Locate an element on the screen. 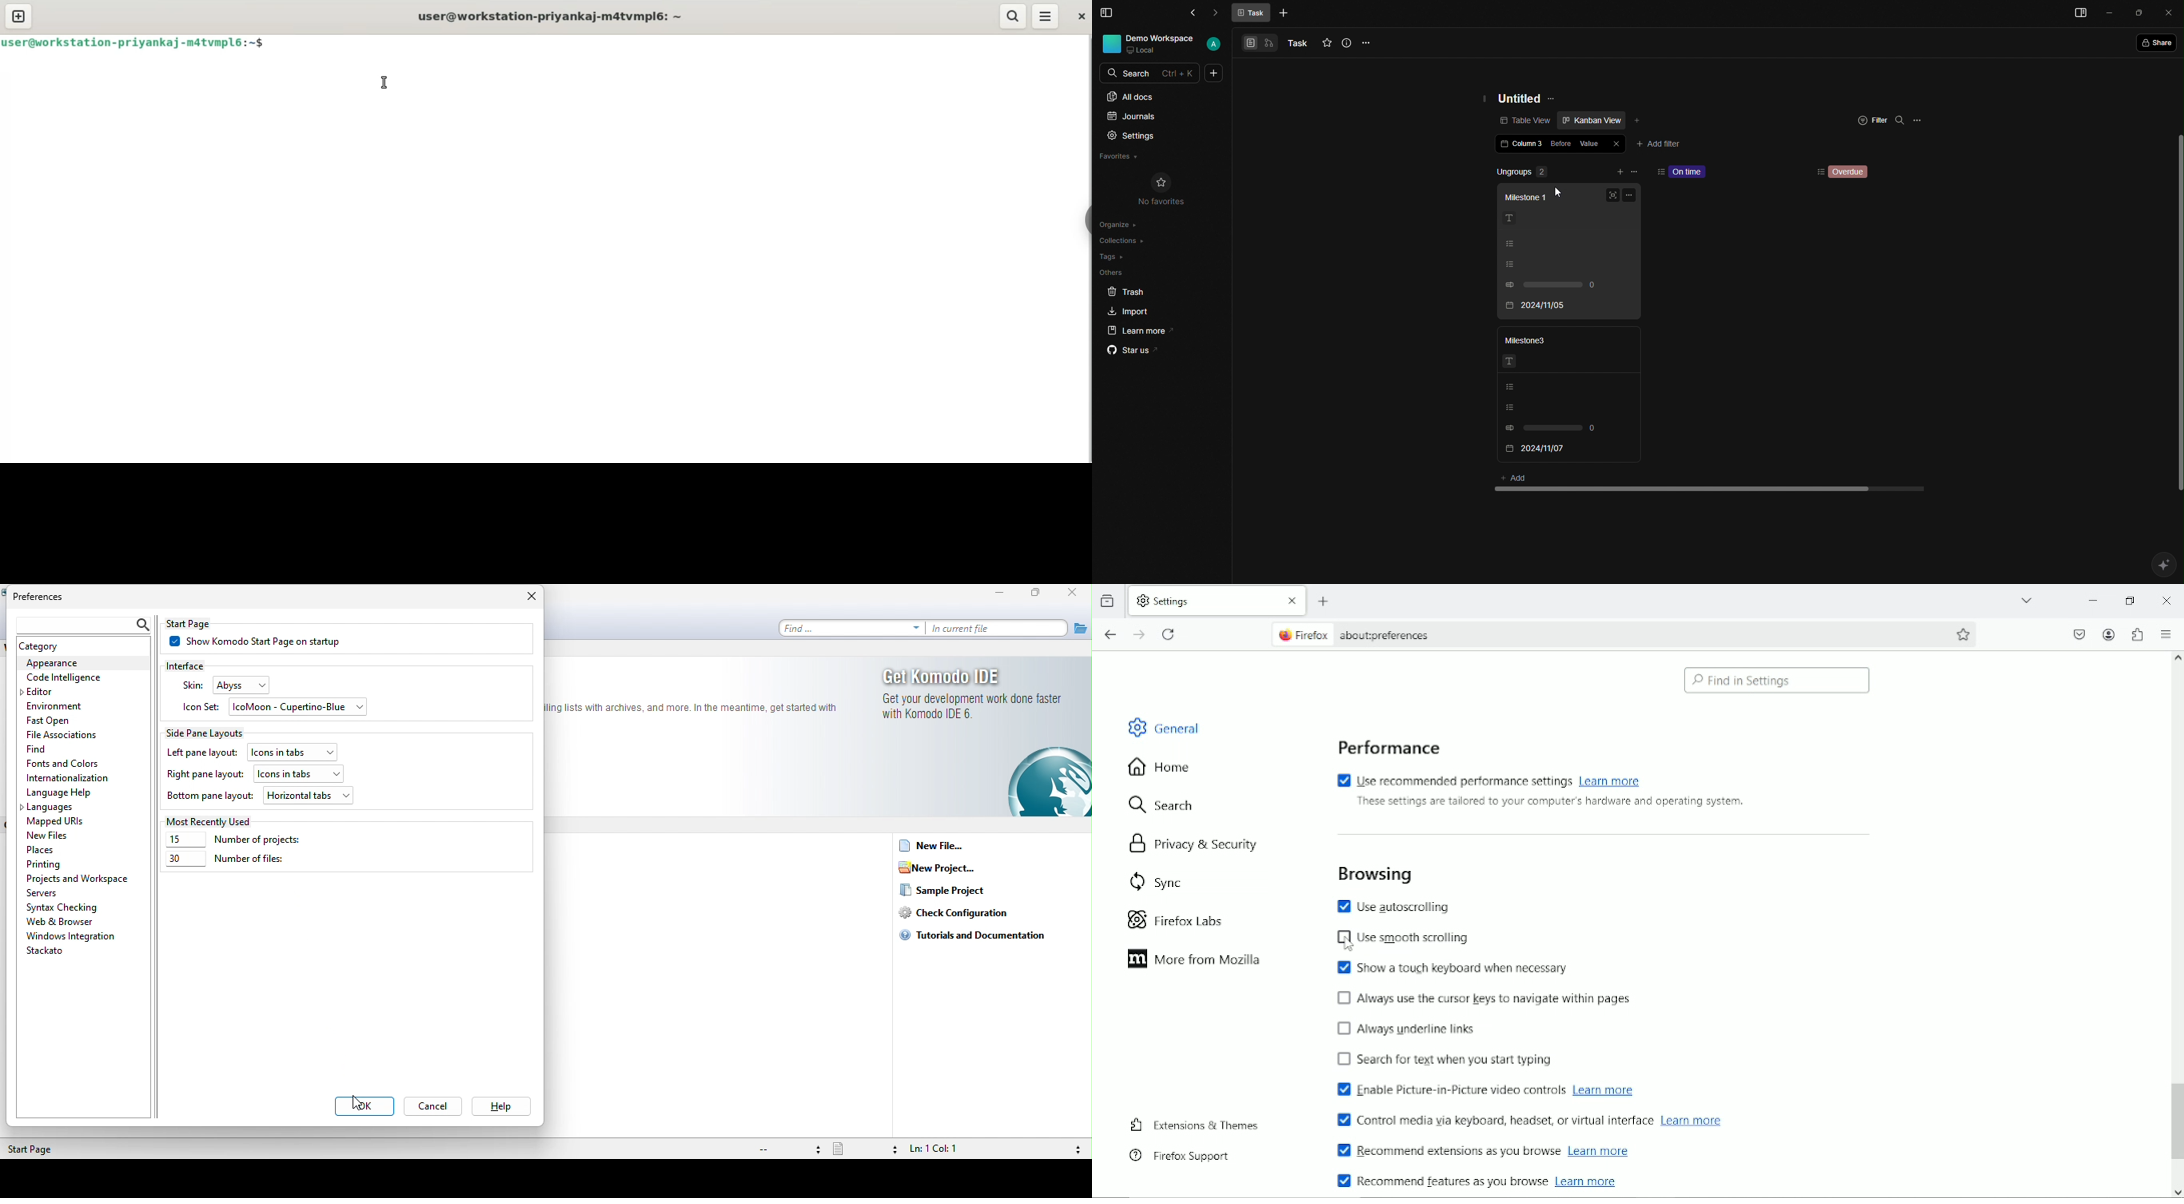  Others is located at coordinates (1111, 274).